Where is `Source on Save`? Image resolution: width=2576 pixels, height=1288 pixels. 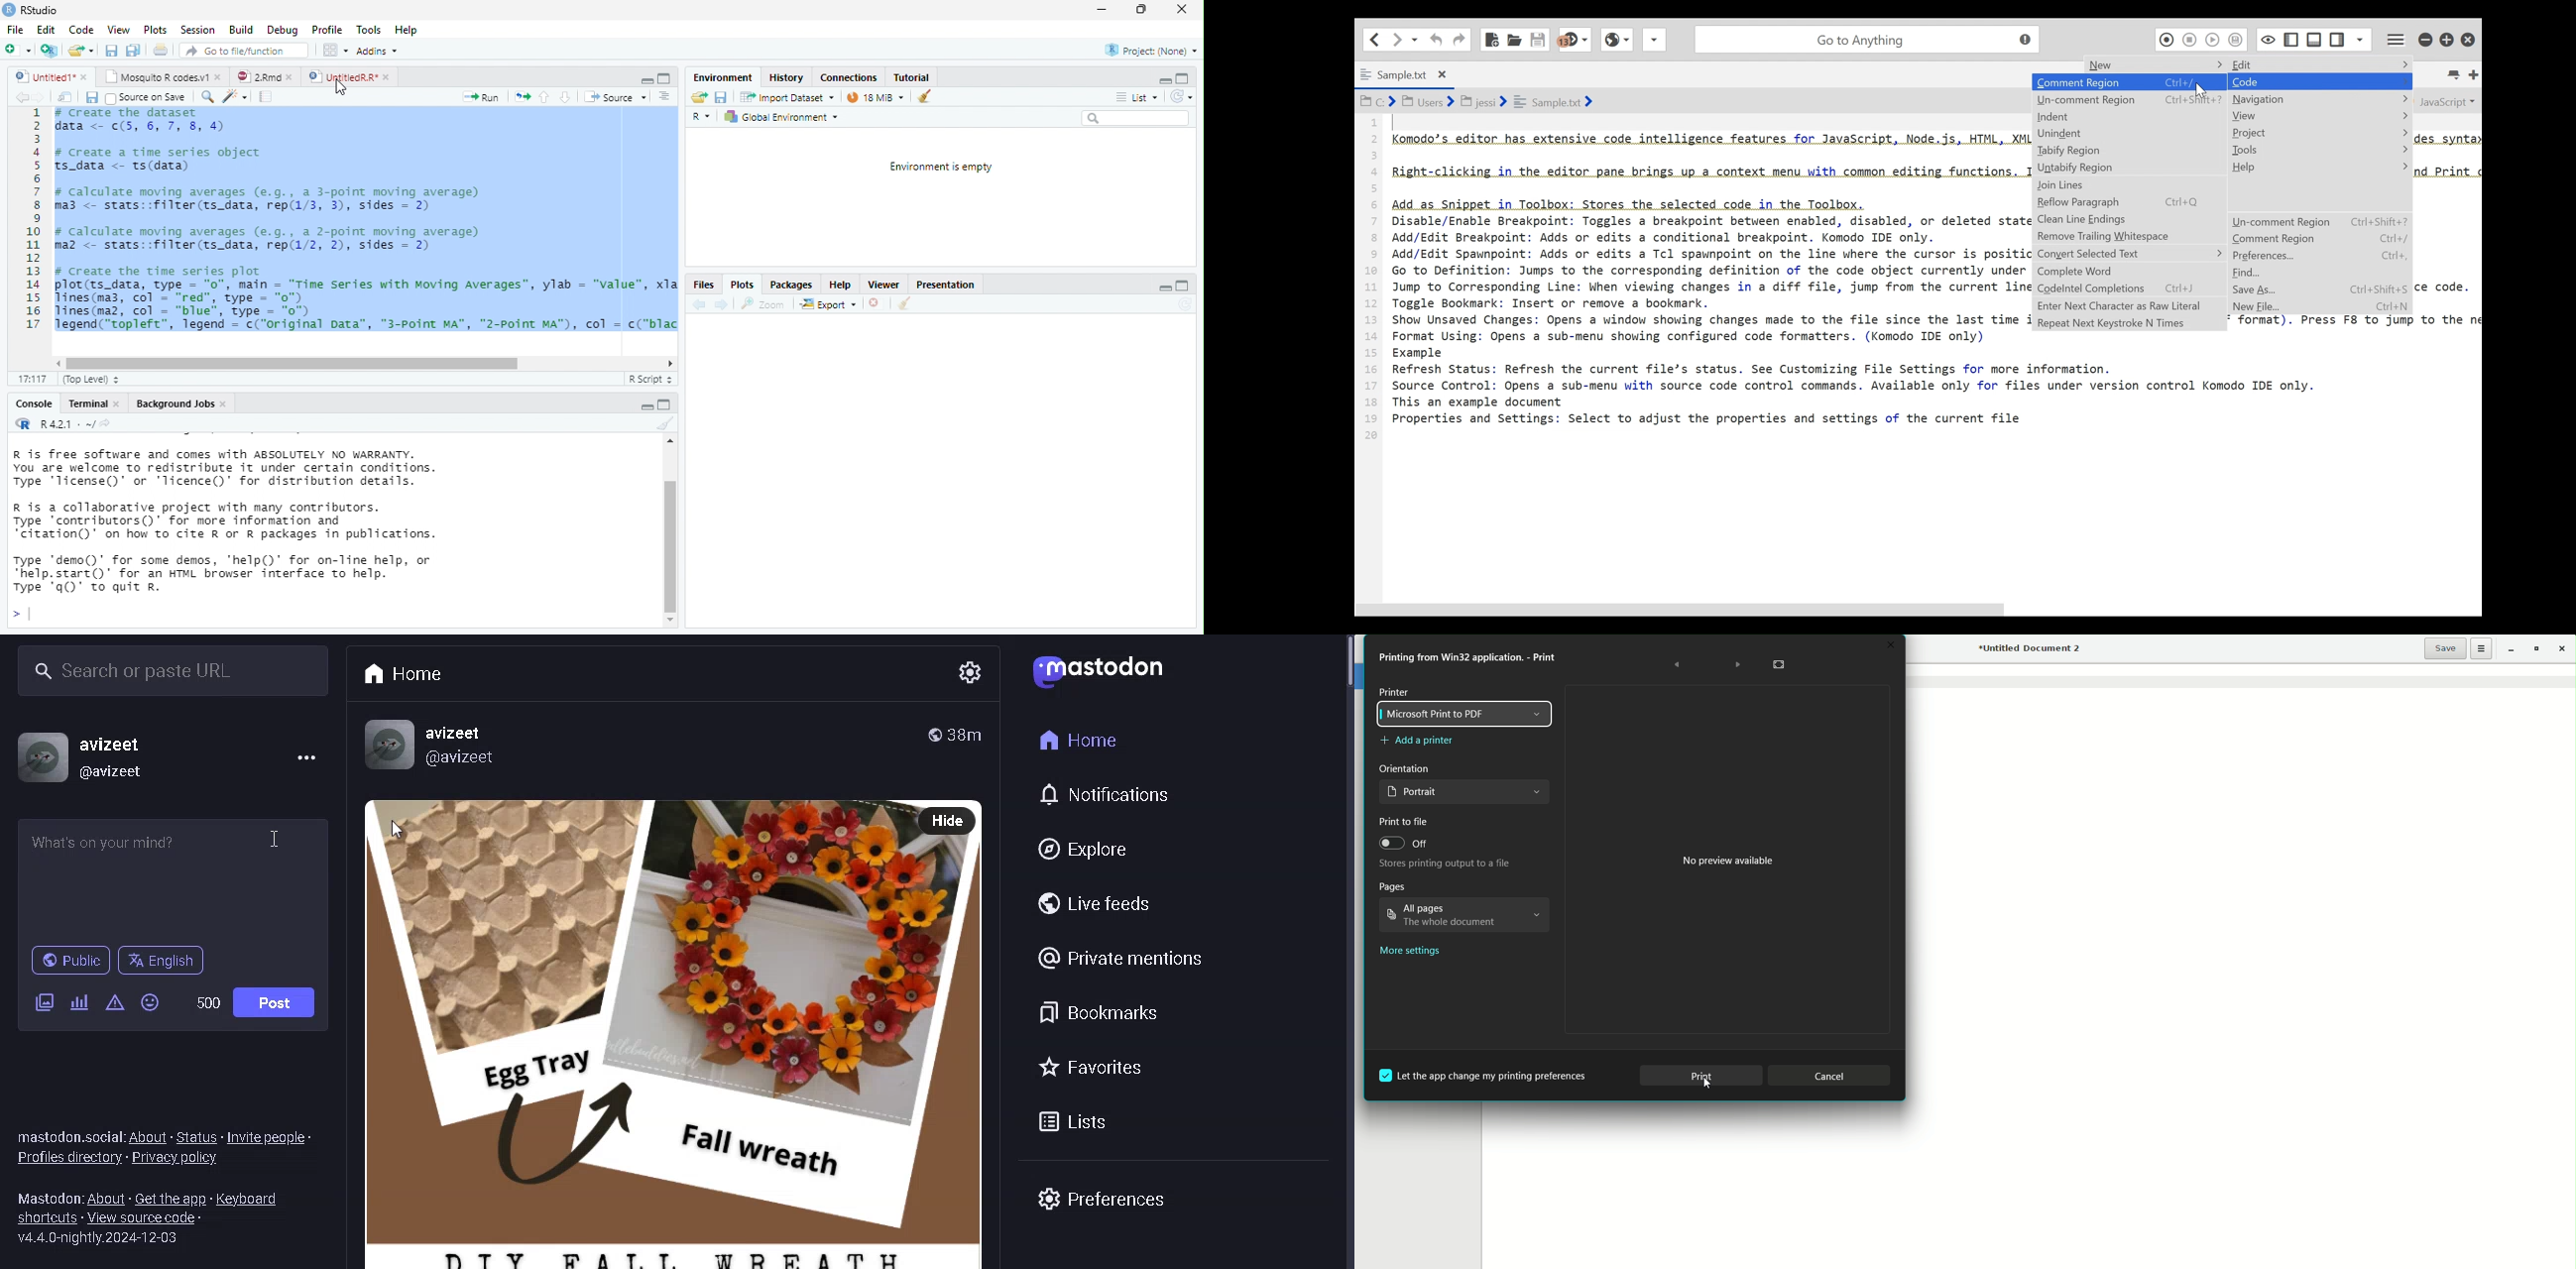 Source on Save is located at coordinates (145, 98).